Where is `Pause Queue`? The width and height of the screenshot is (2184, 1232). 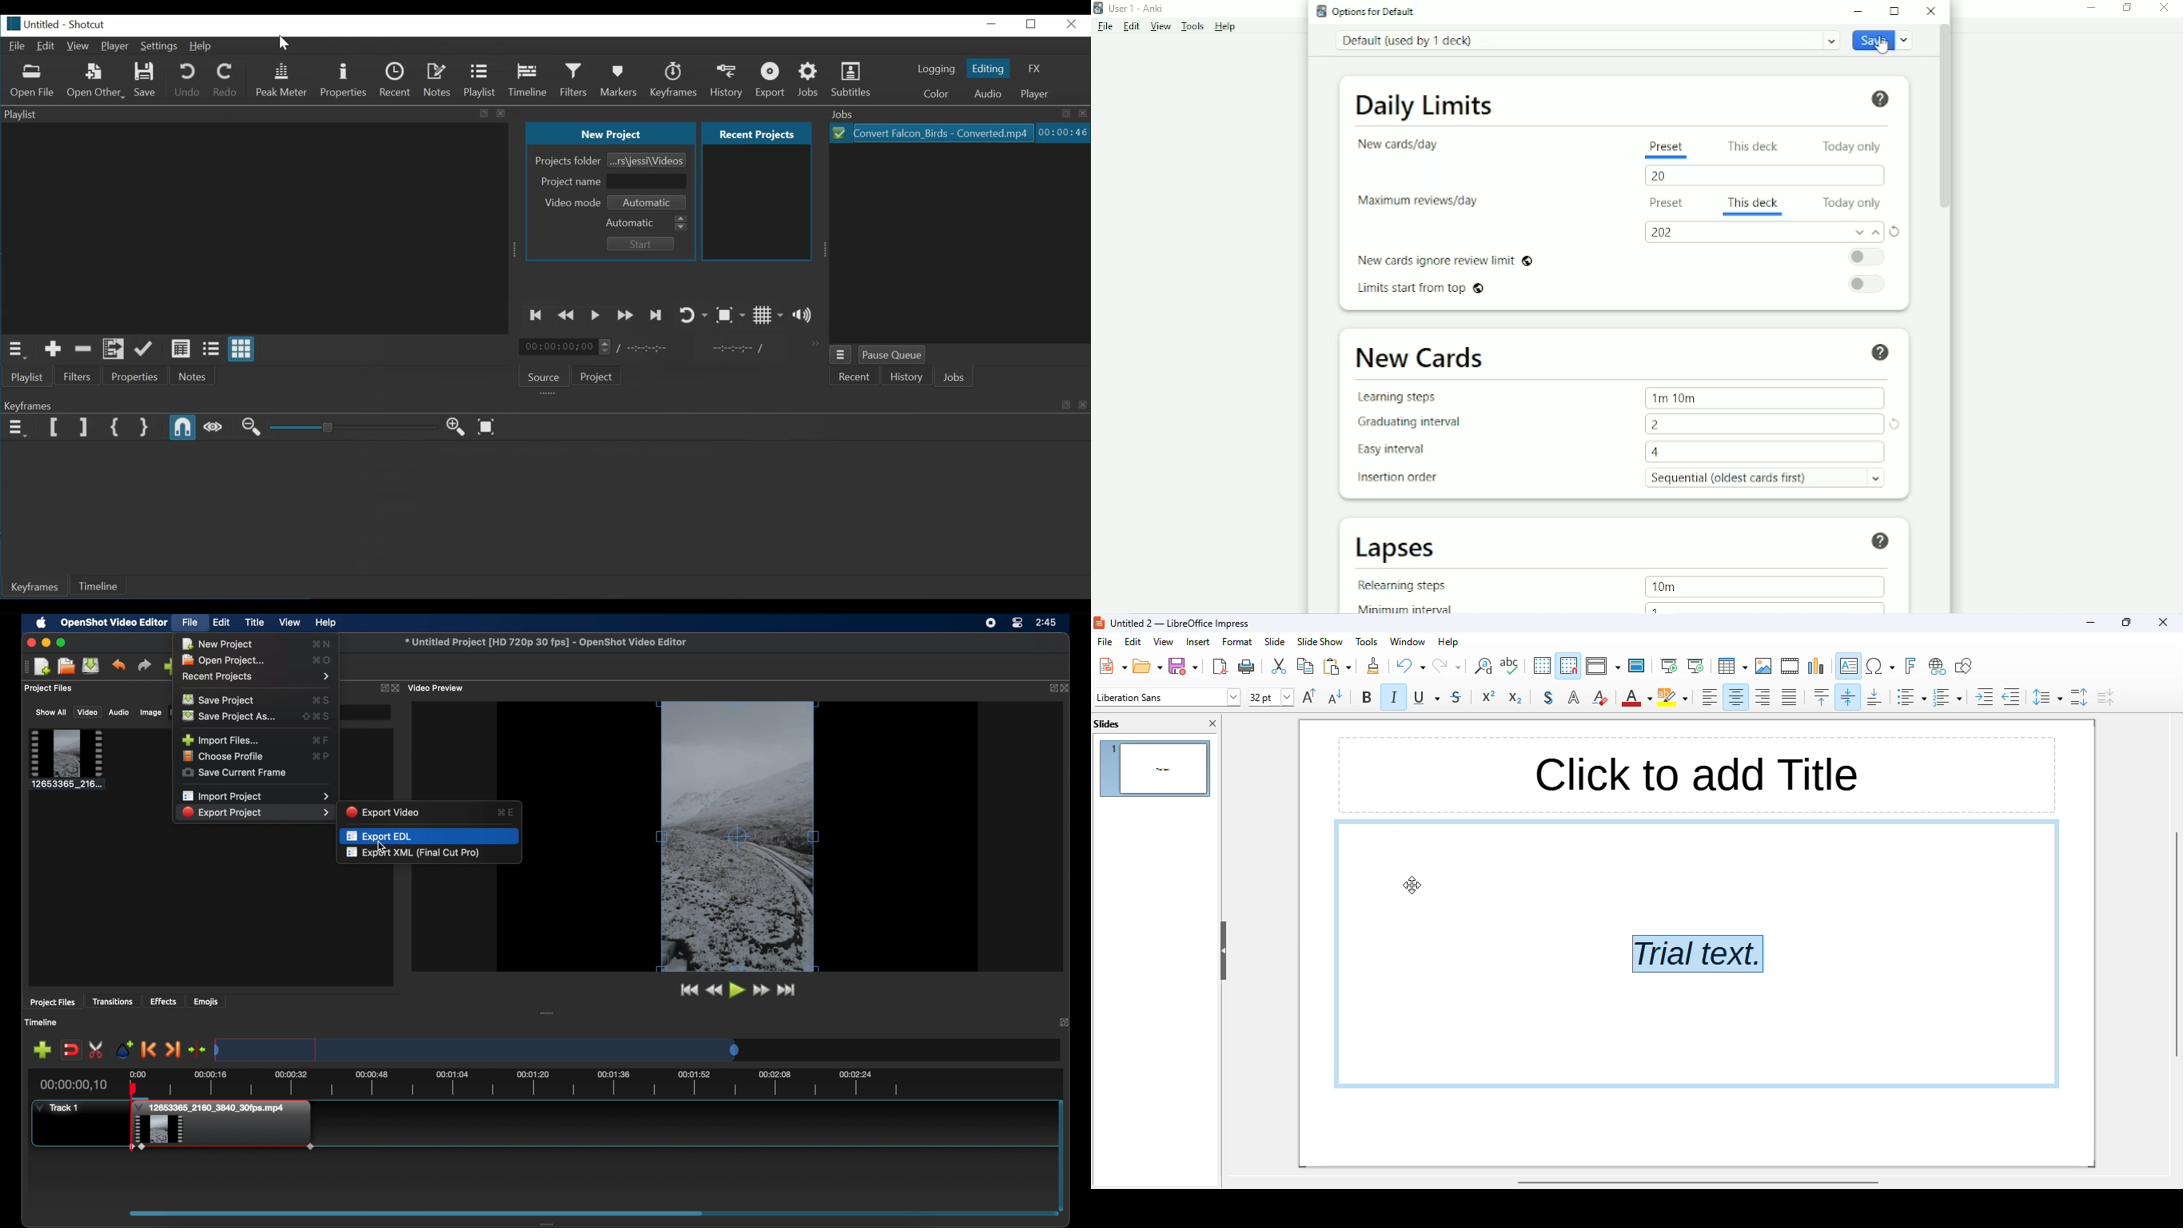
Pause Queue is located at coordinates (893, 355).